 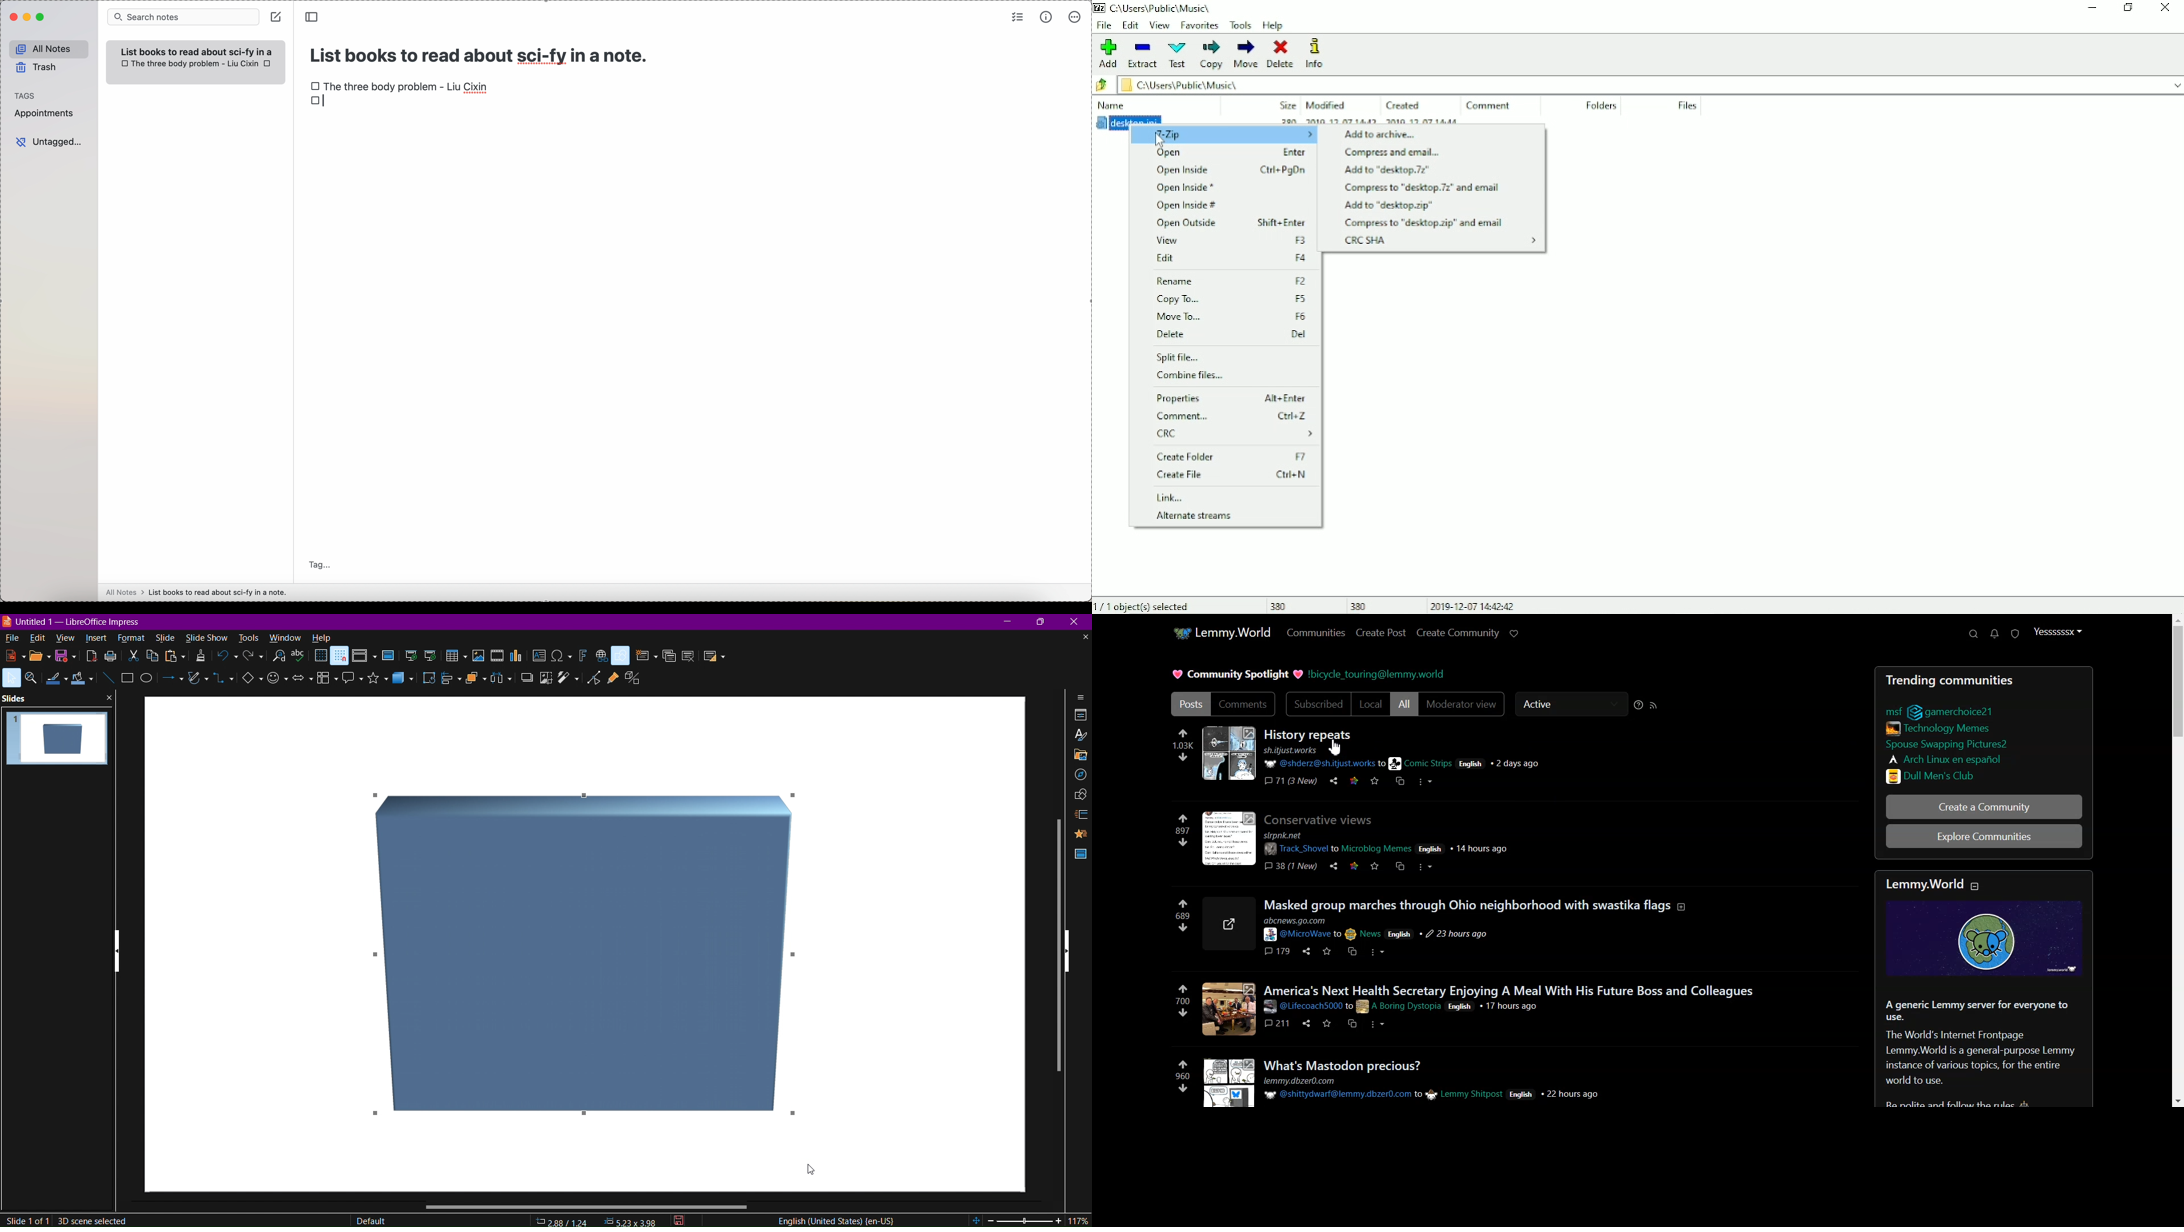 What do you see at coordinates (26, 95) in the screenshot?
I see `tags` at bounding box center [26, 95].